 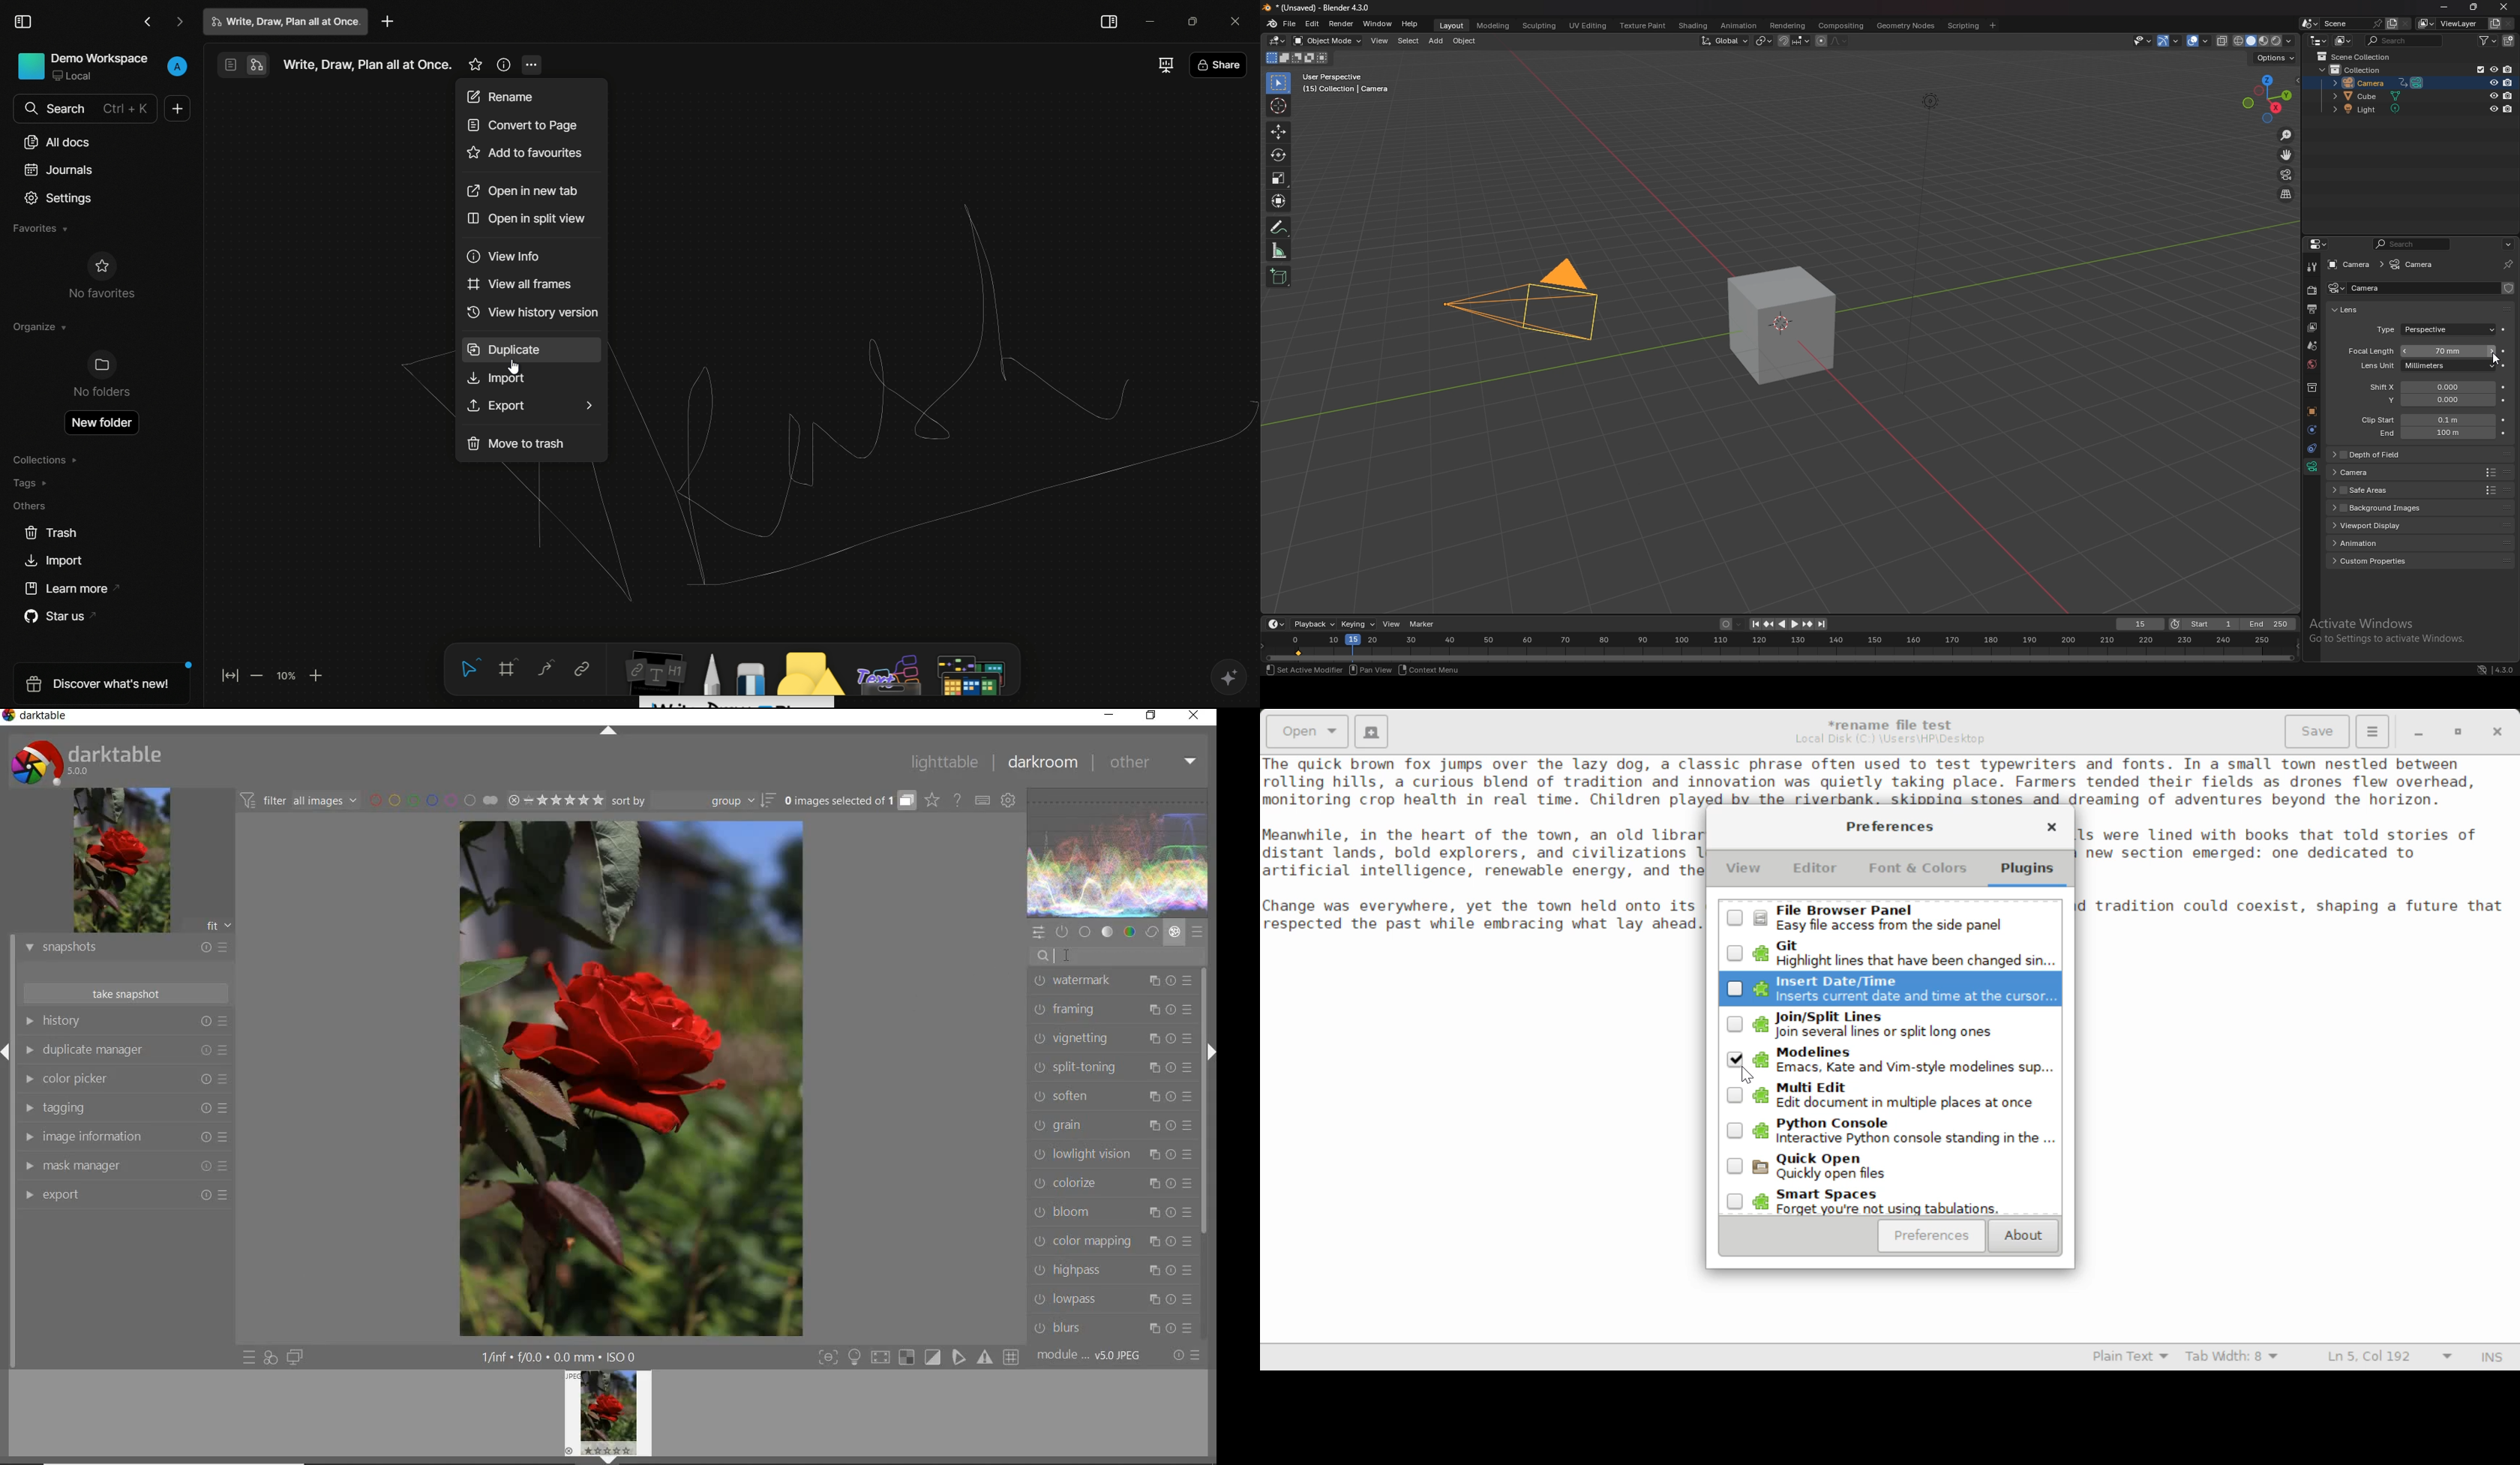 I want to click on type, so click(x=2435, y=331).